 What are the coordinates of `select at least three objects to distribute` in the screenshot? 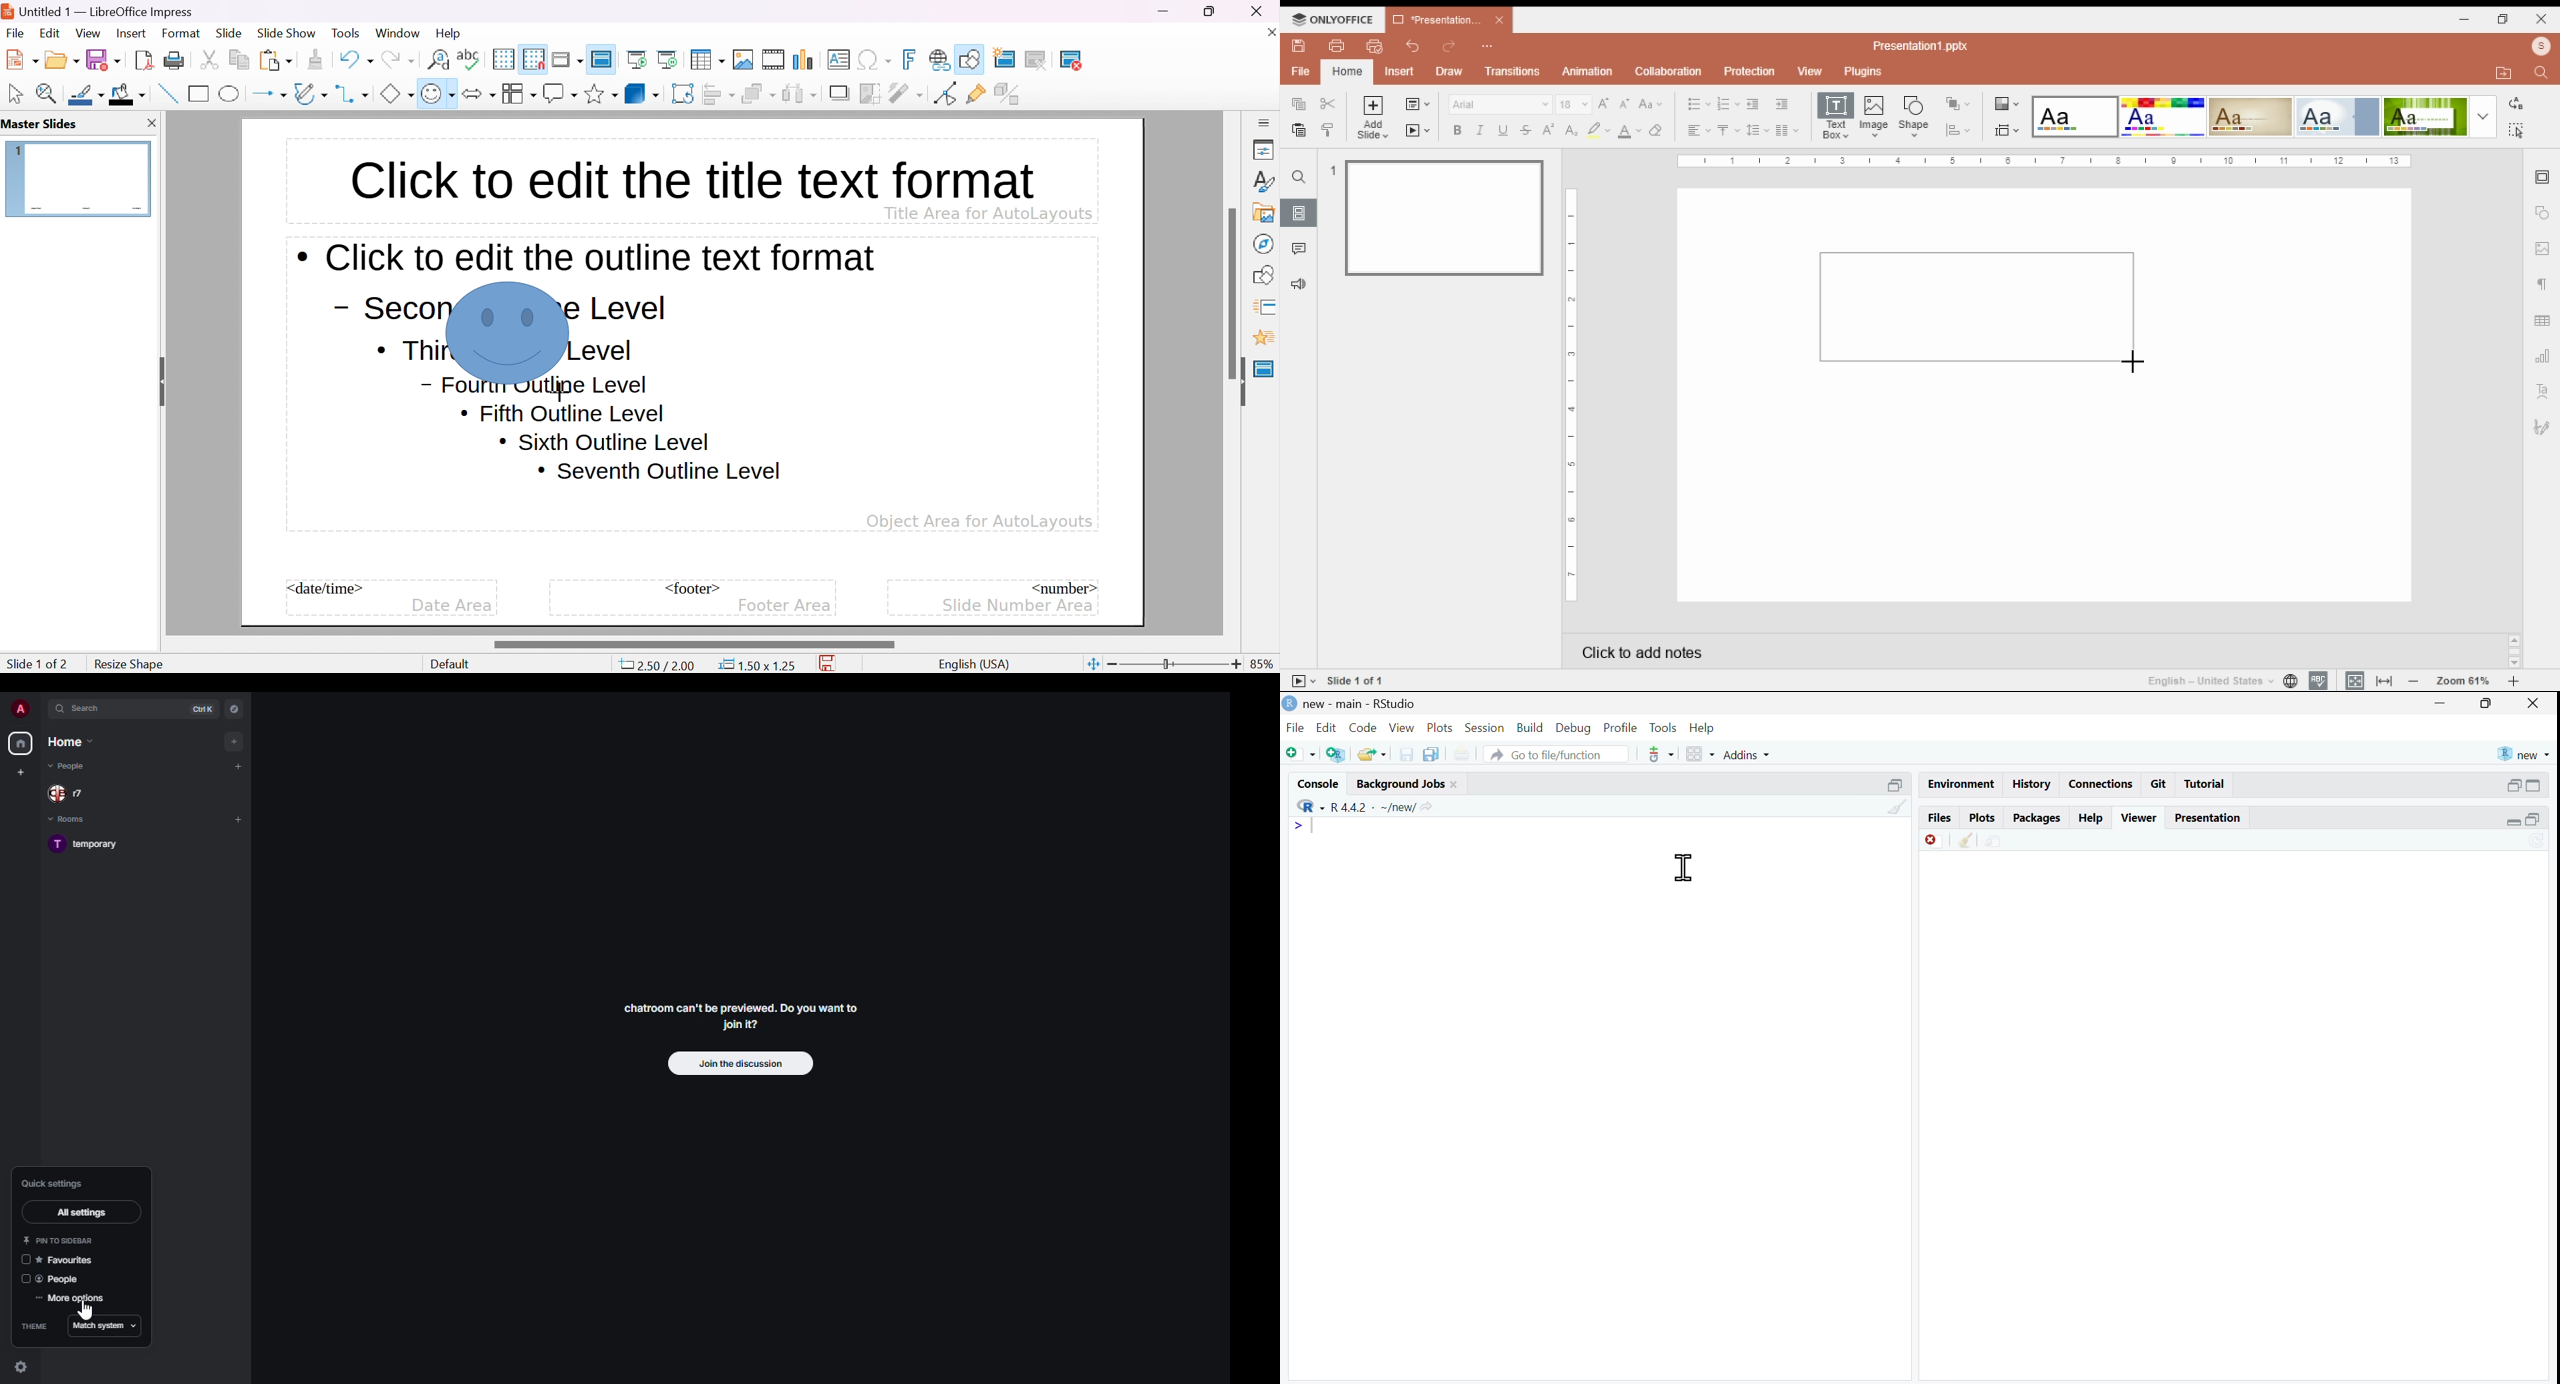 It's located at (800, 93).